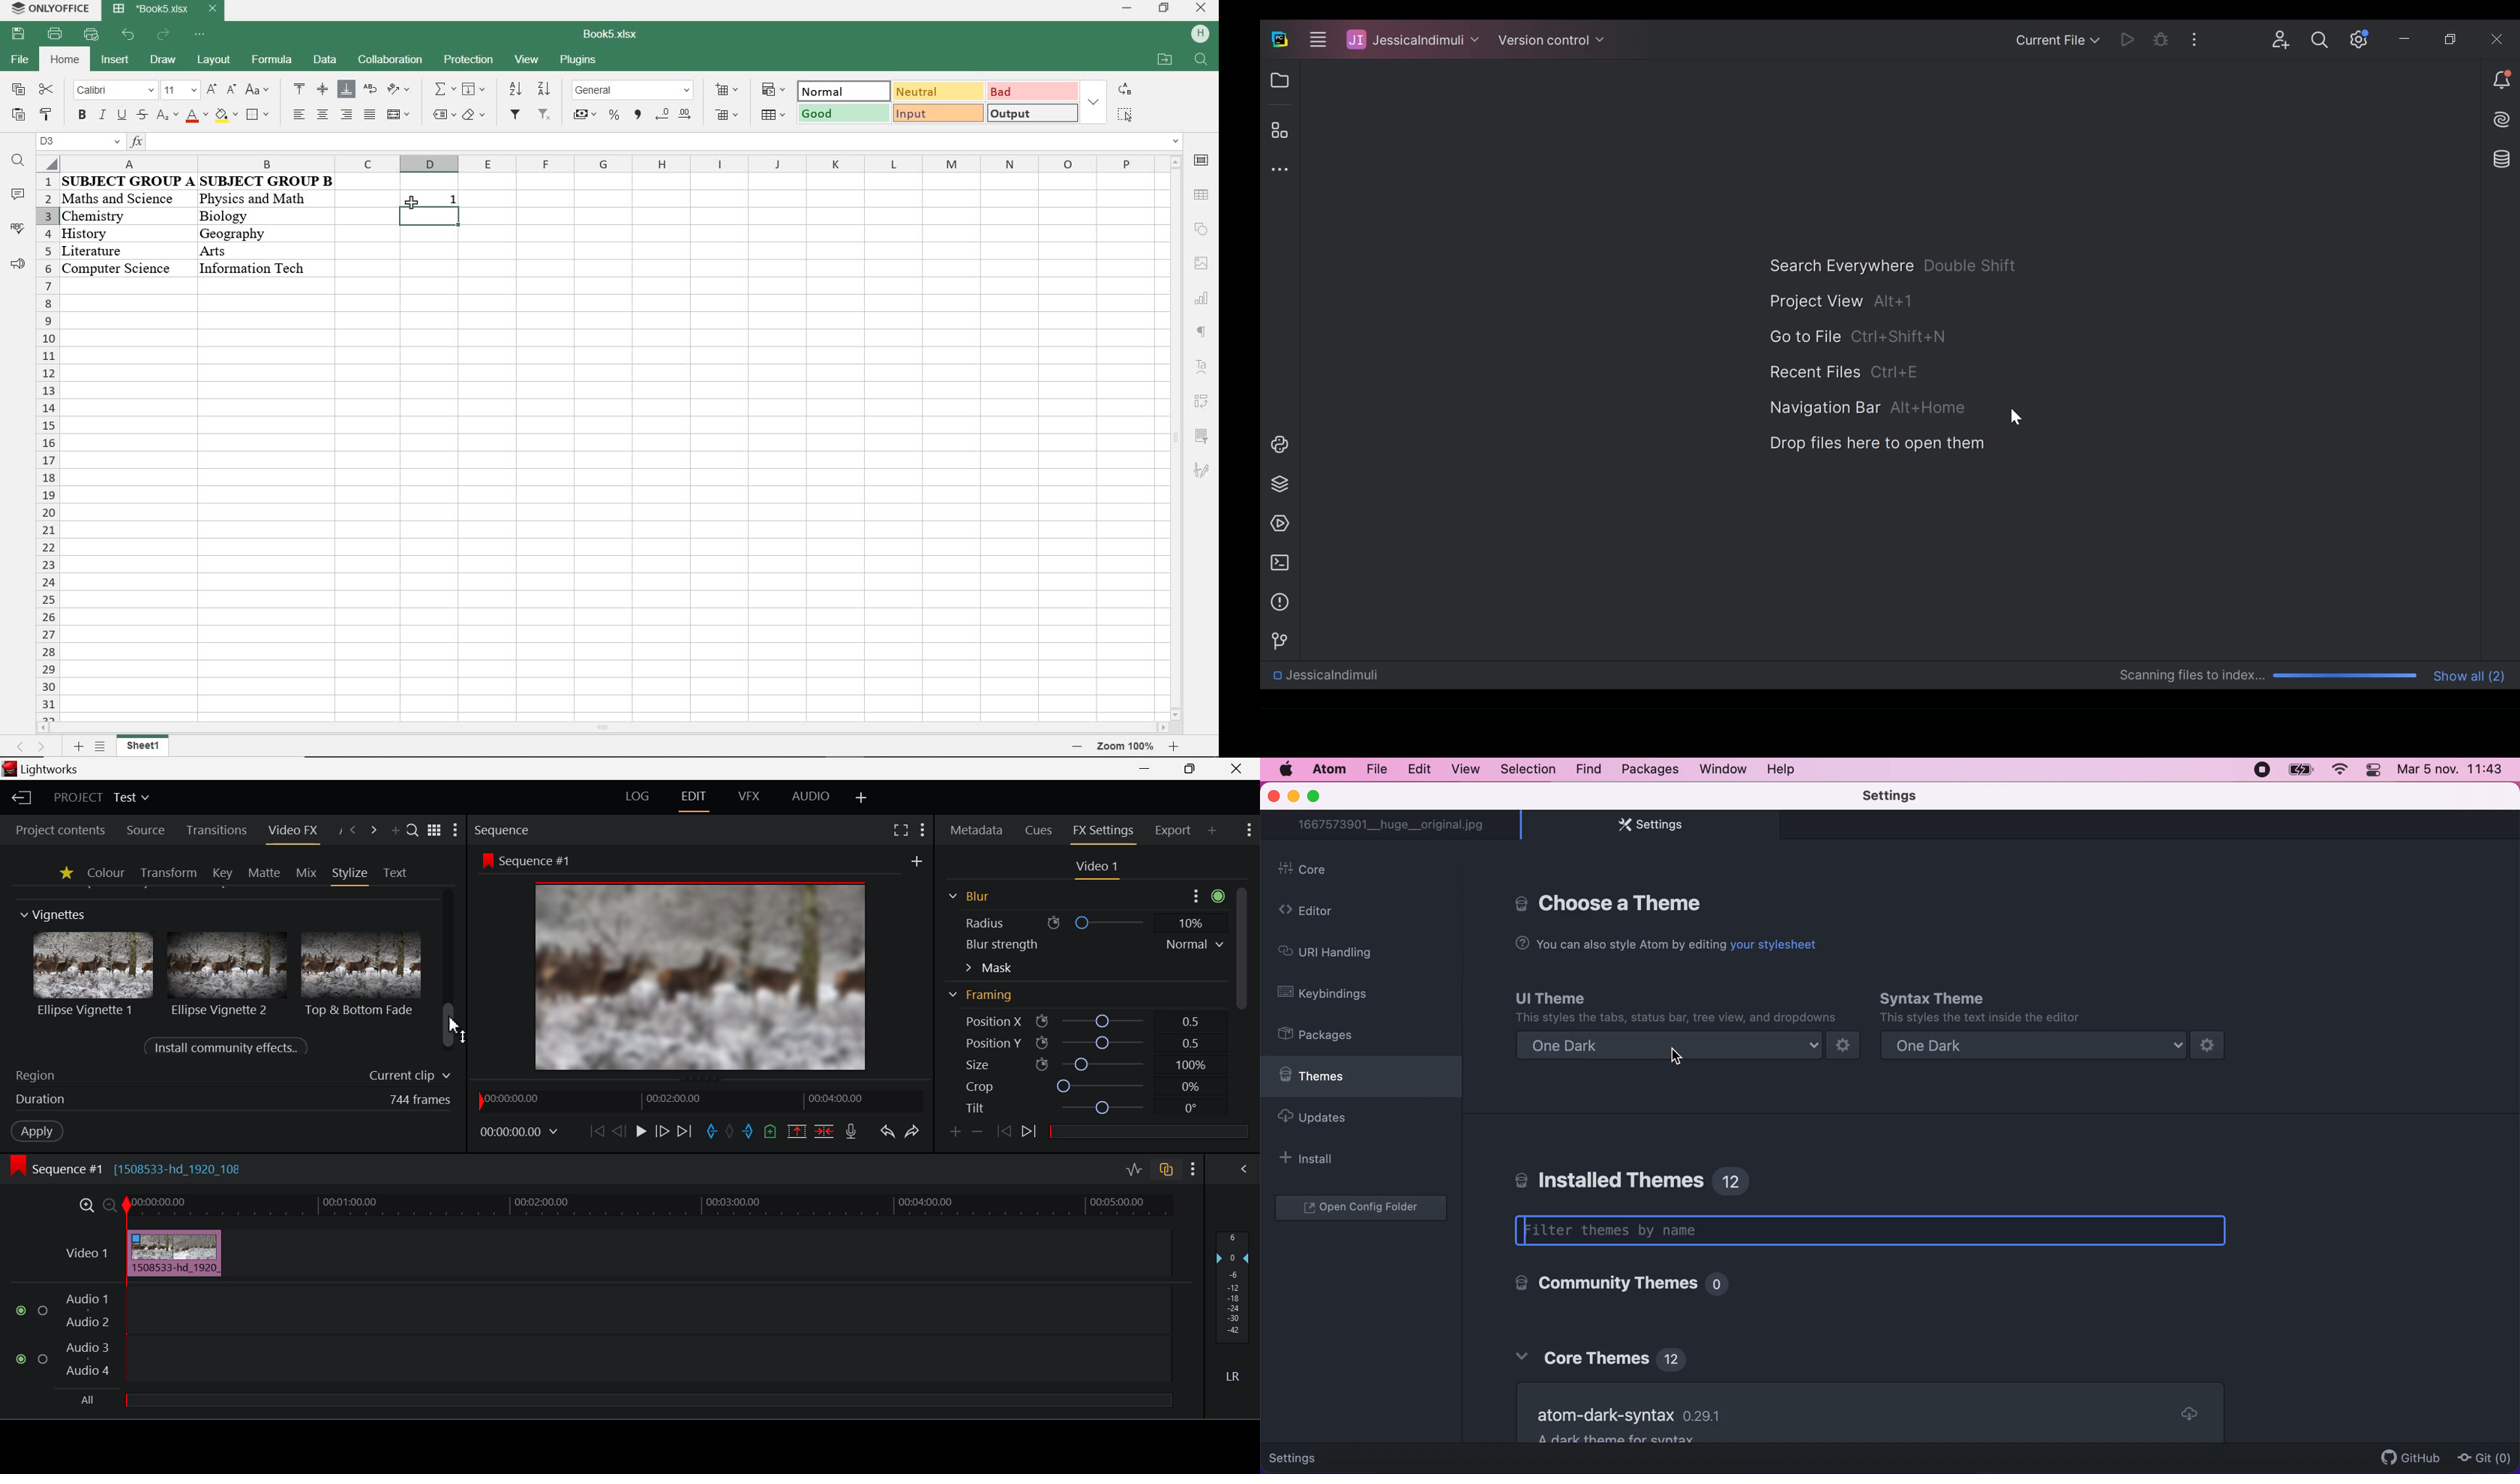 Image resolution: width=2520 pixels, height=1484 pixels. I want to click on neutral, so click(937, 91).